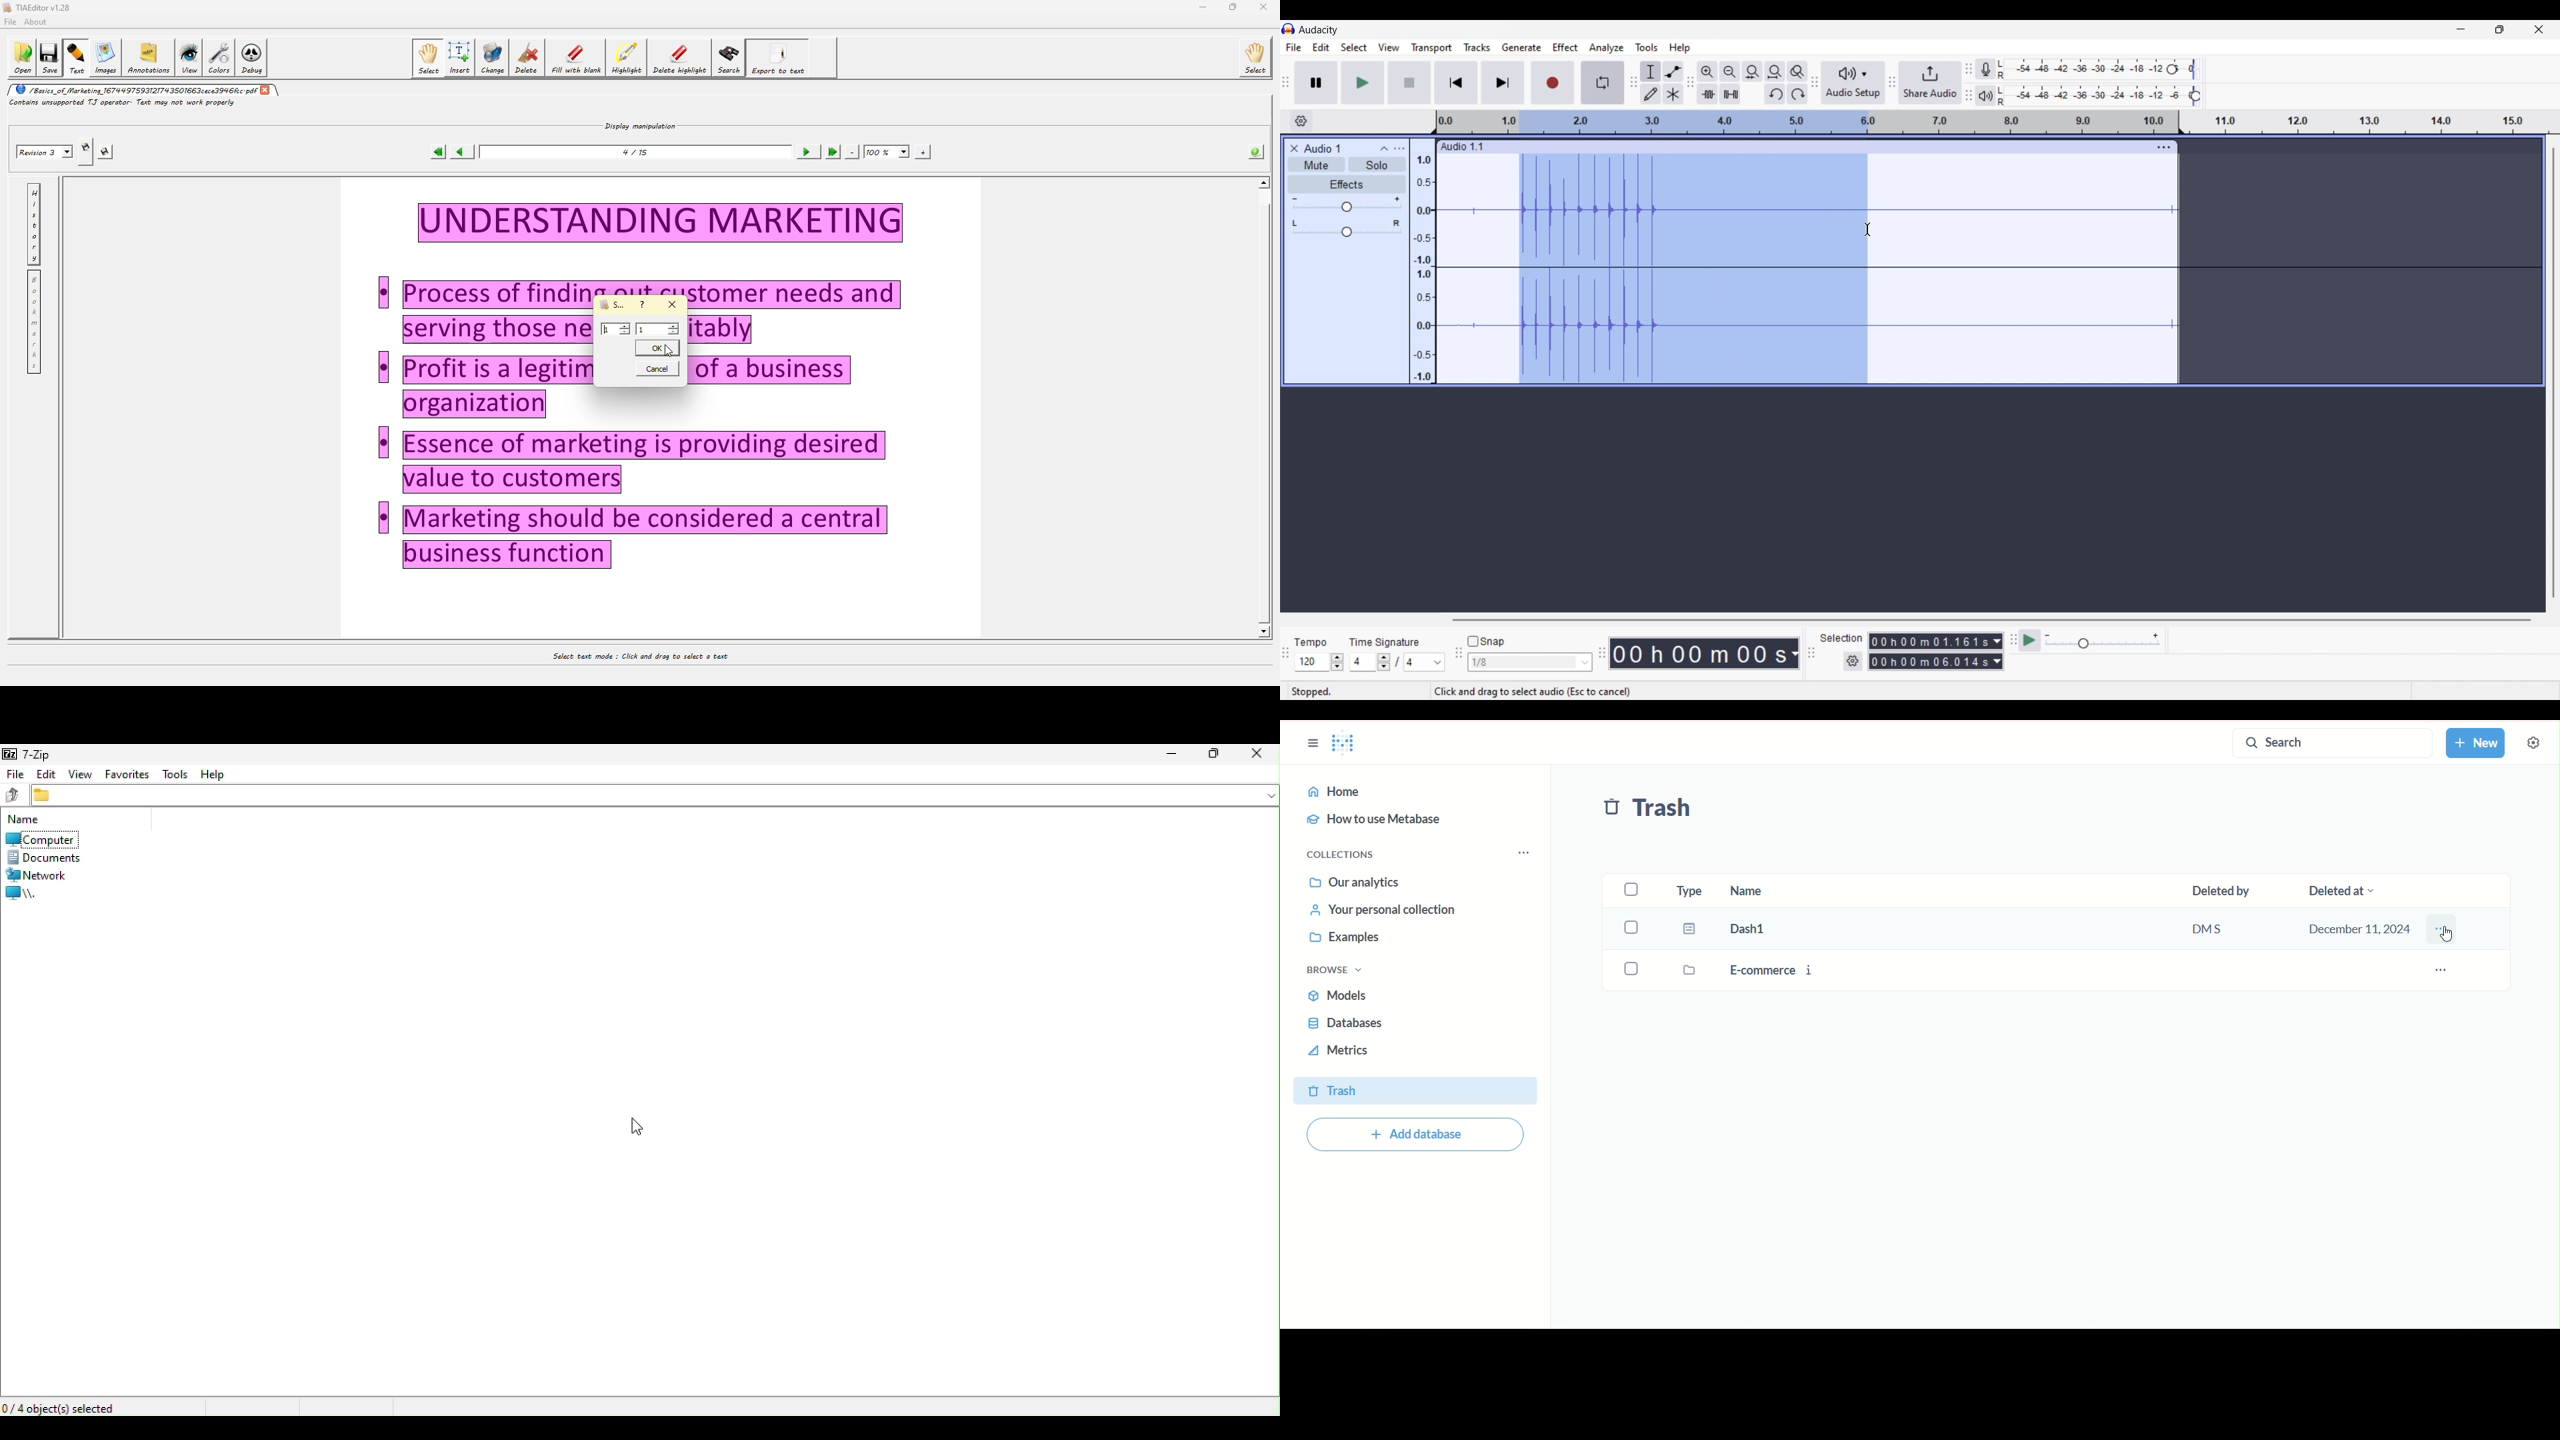 This screenshot has height=1456, width=2576. I want to click on Silence audio selection, so click(1730, 94).